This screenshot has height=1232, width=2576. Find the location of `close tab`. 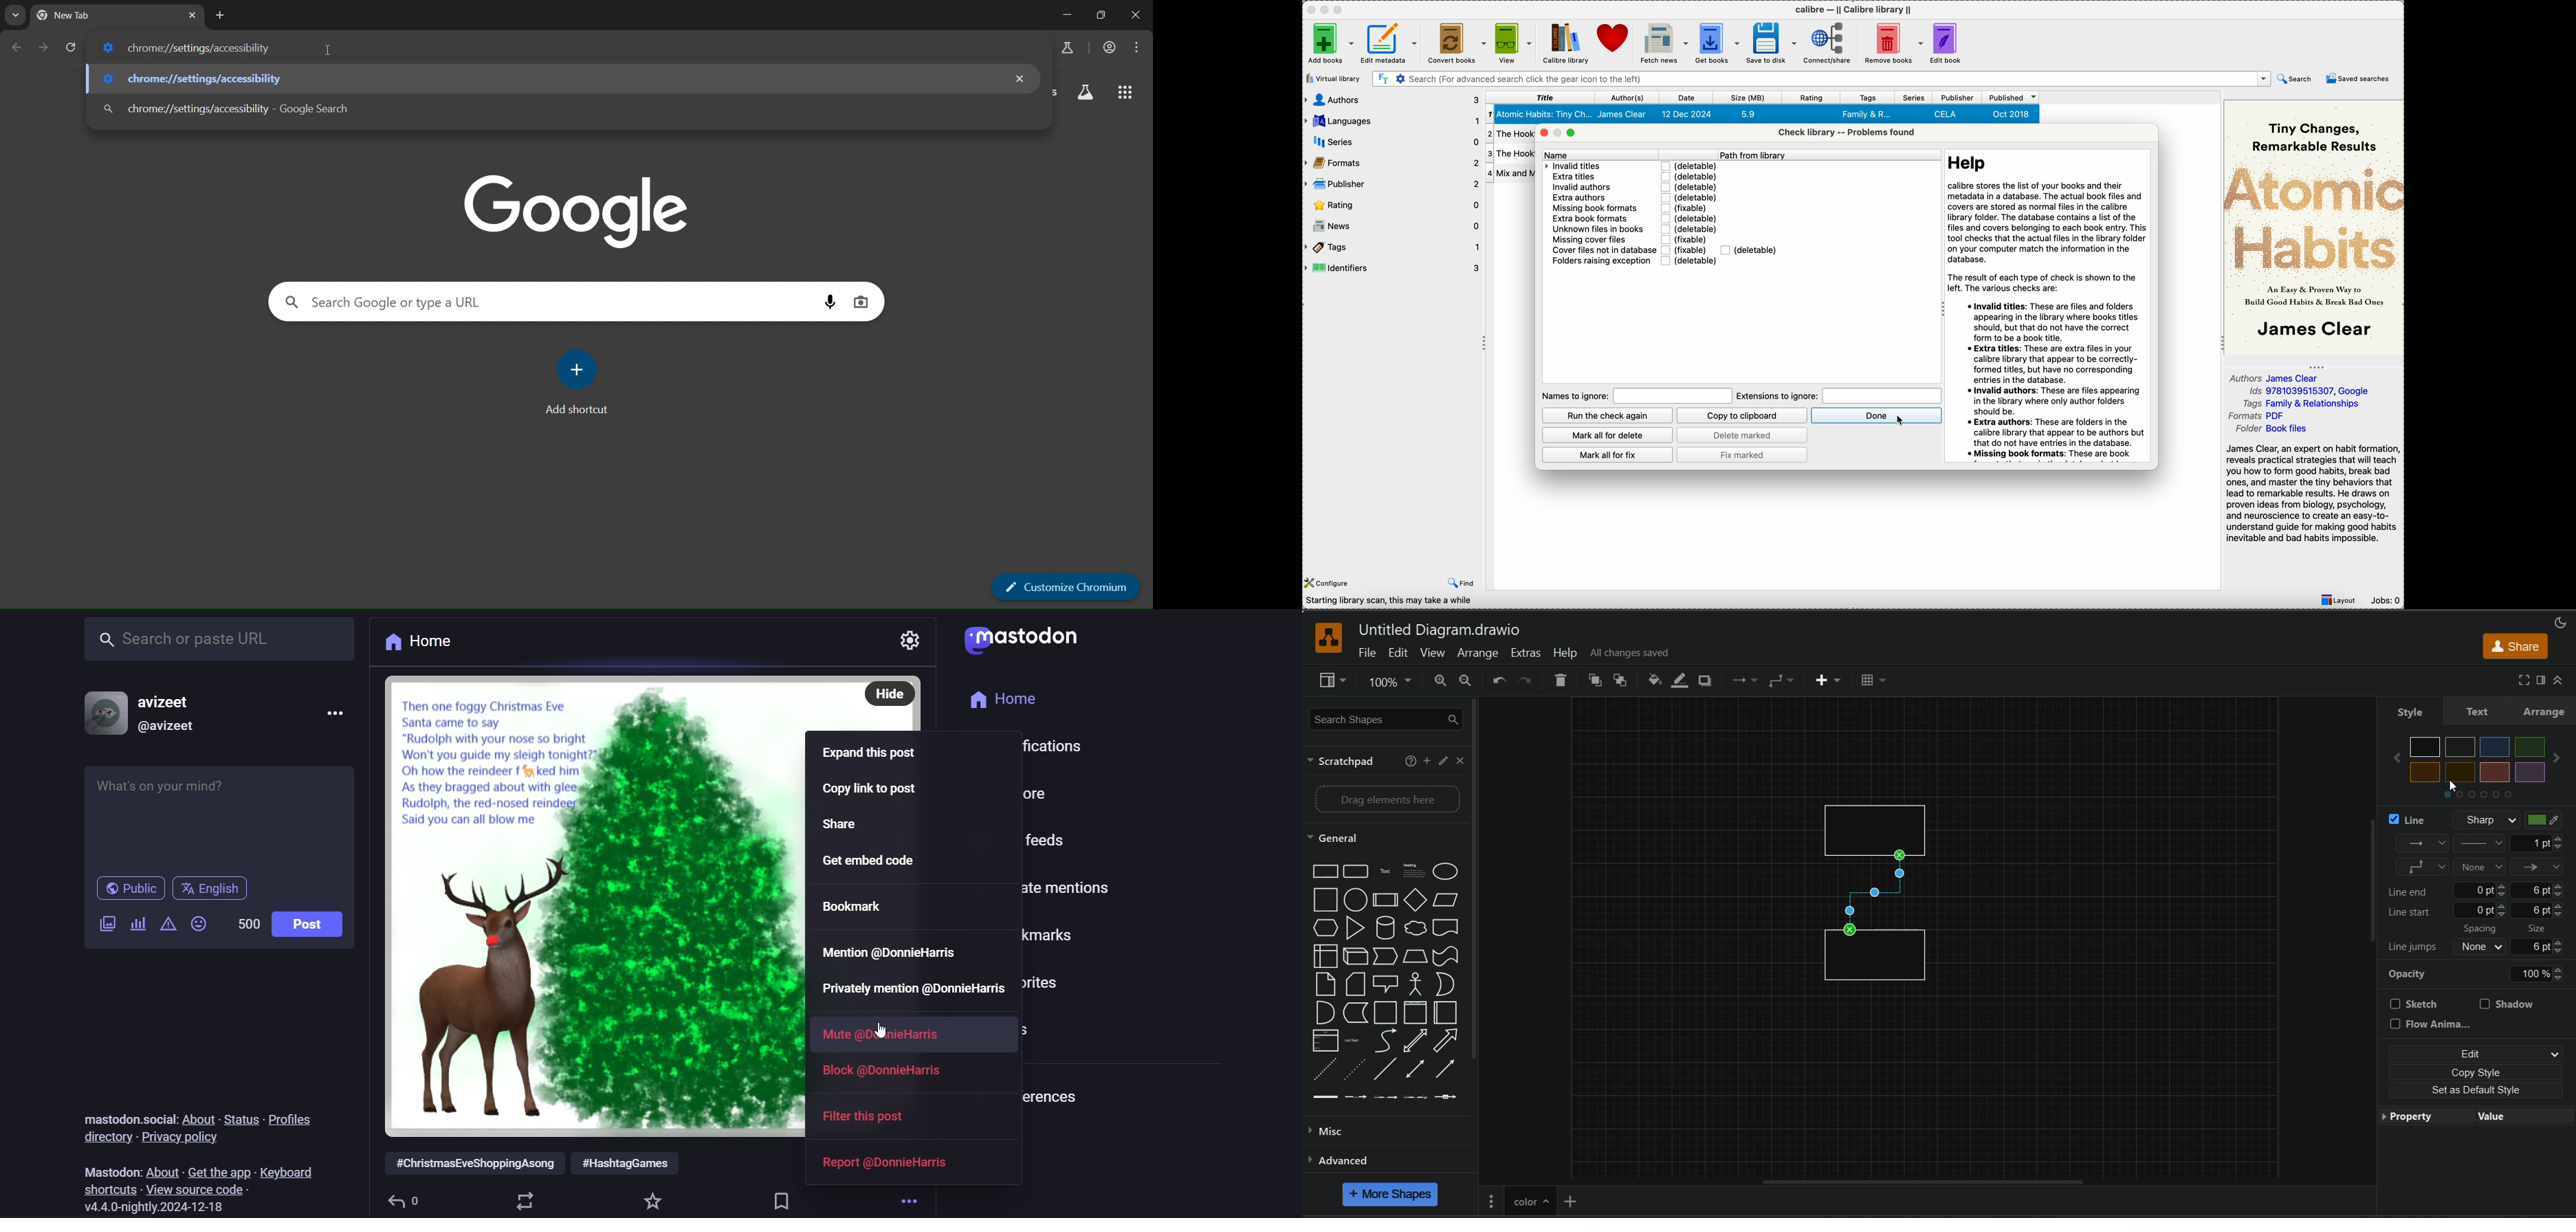

close tab is located at coordinates (192, 17).